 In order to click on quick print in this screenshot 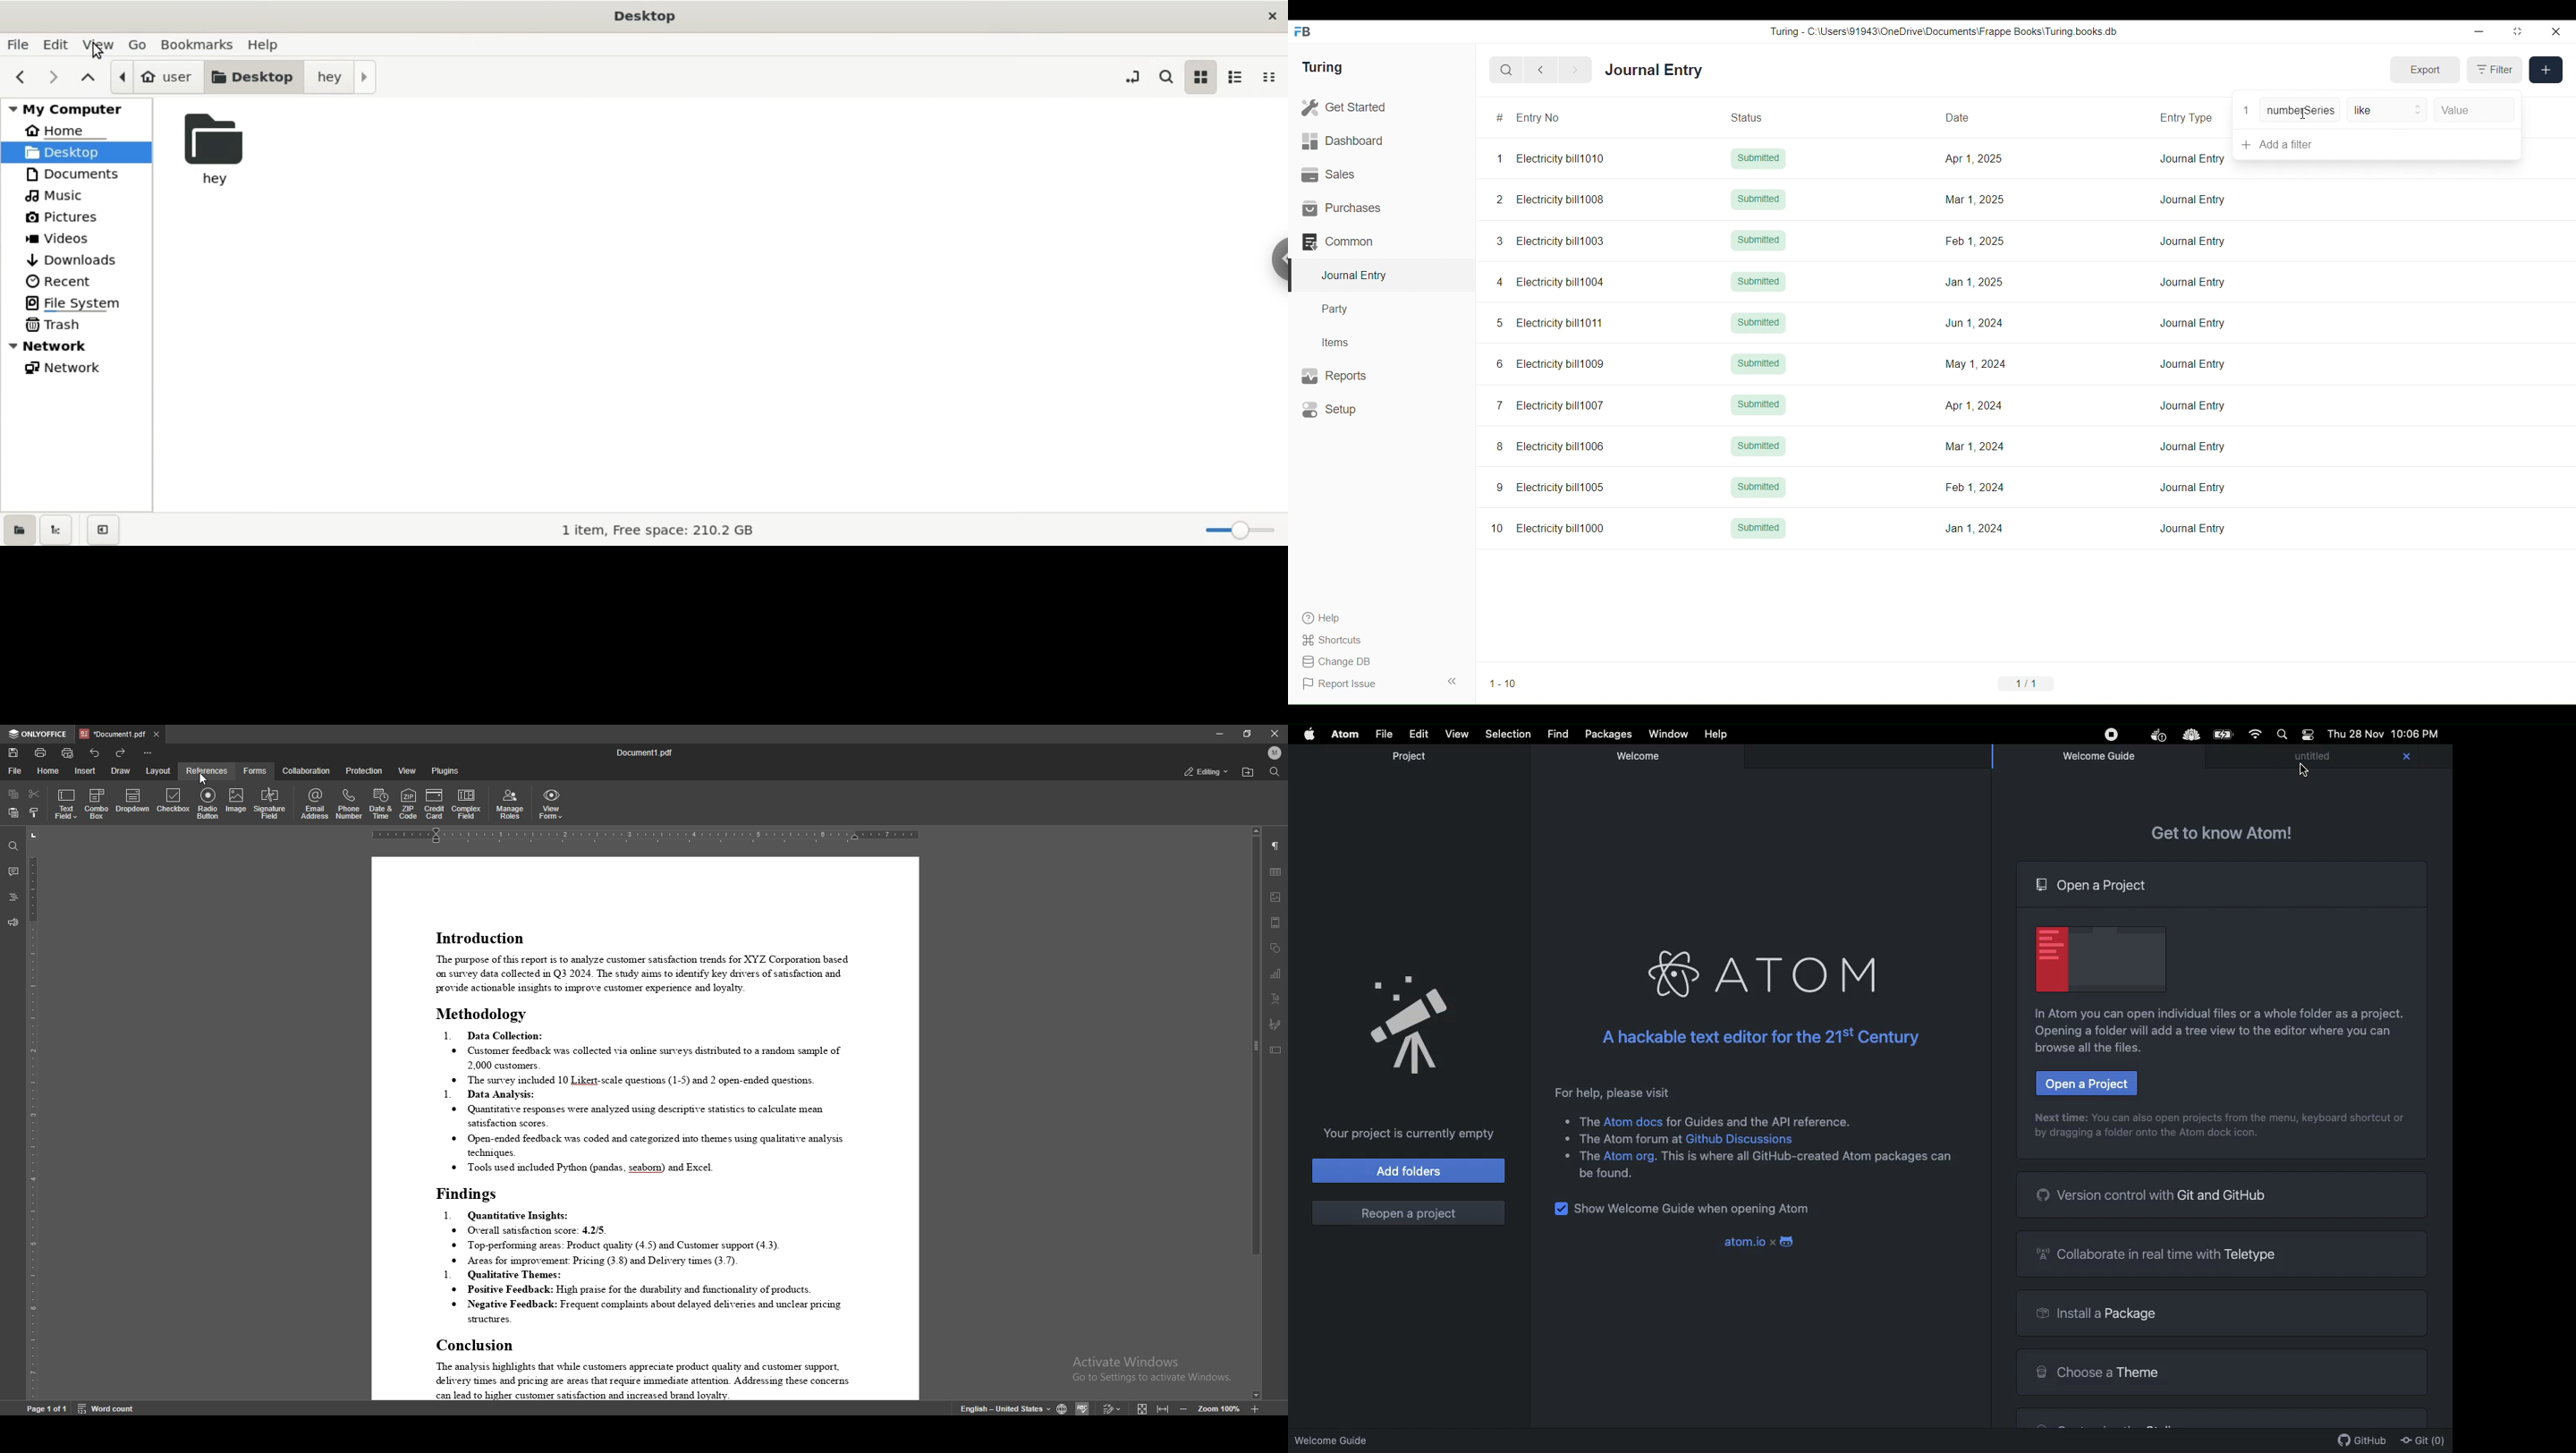, I will do `click(68, 752)`.